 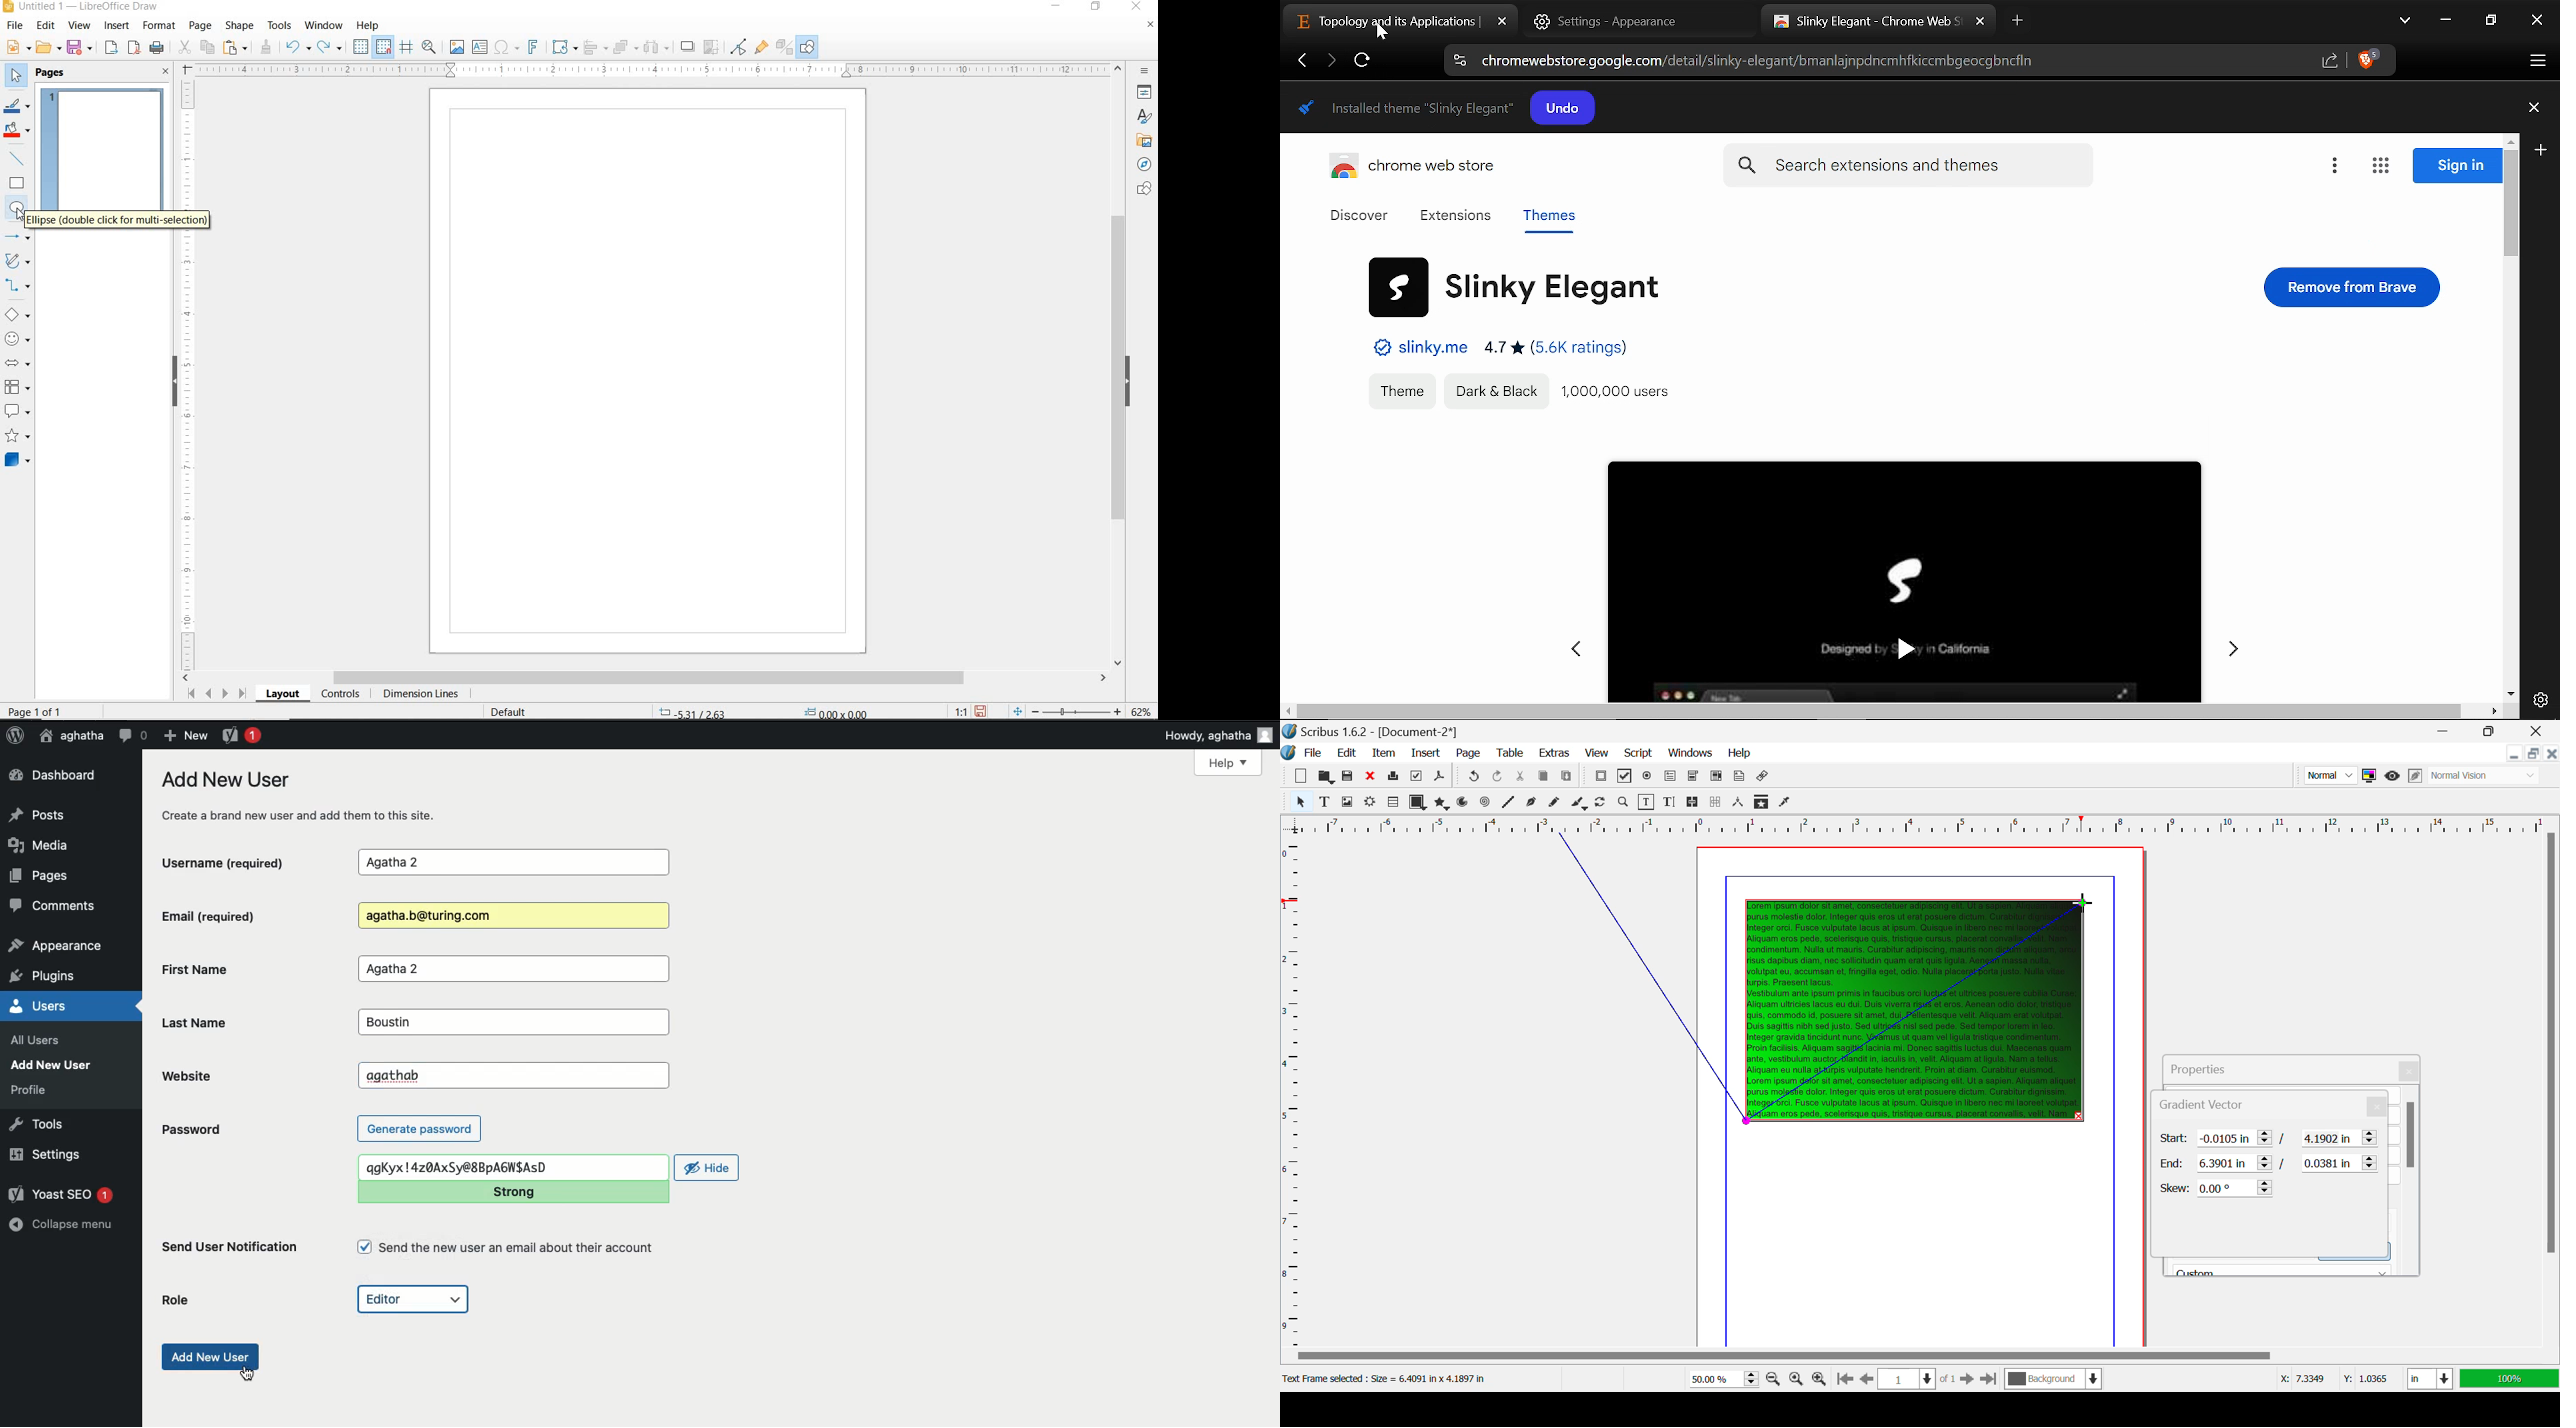 What do you see at coordinates (594, 49) in the screenshot?
I see `ALIGN OBJECTS` at bounding box center [594, 49].